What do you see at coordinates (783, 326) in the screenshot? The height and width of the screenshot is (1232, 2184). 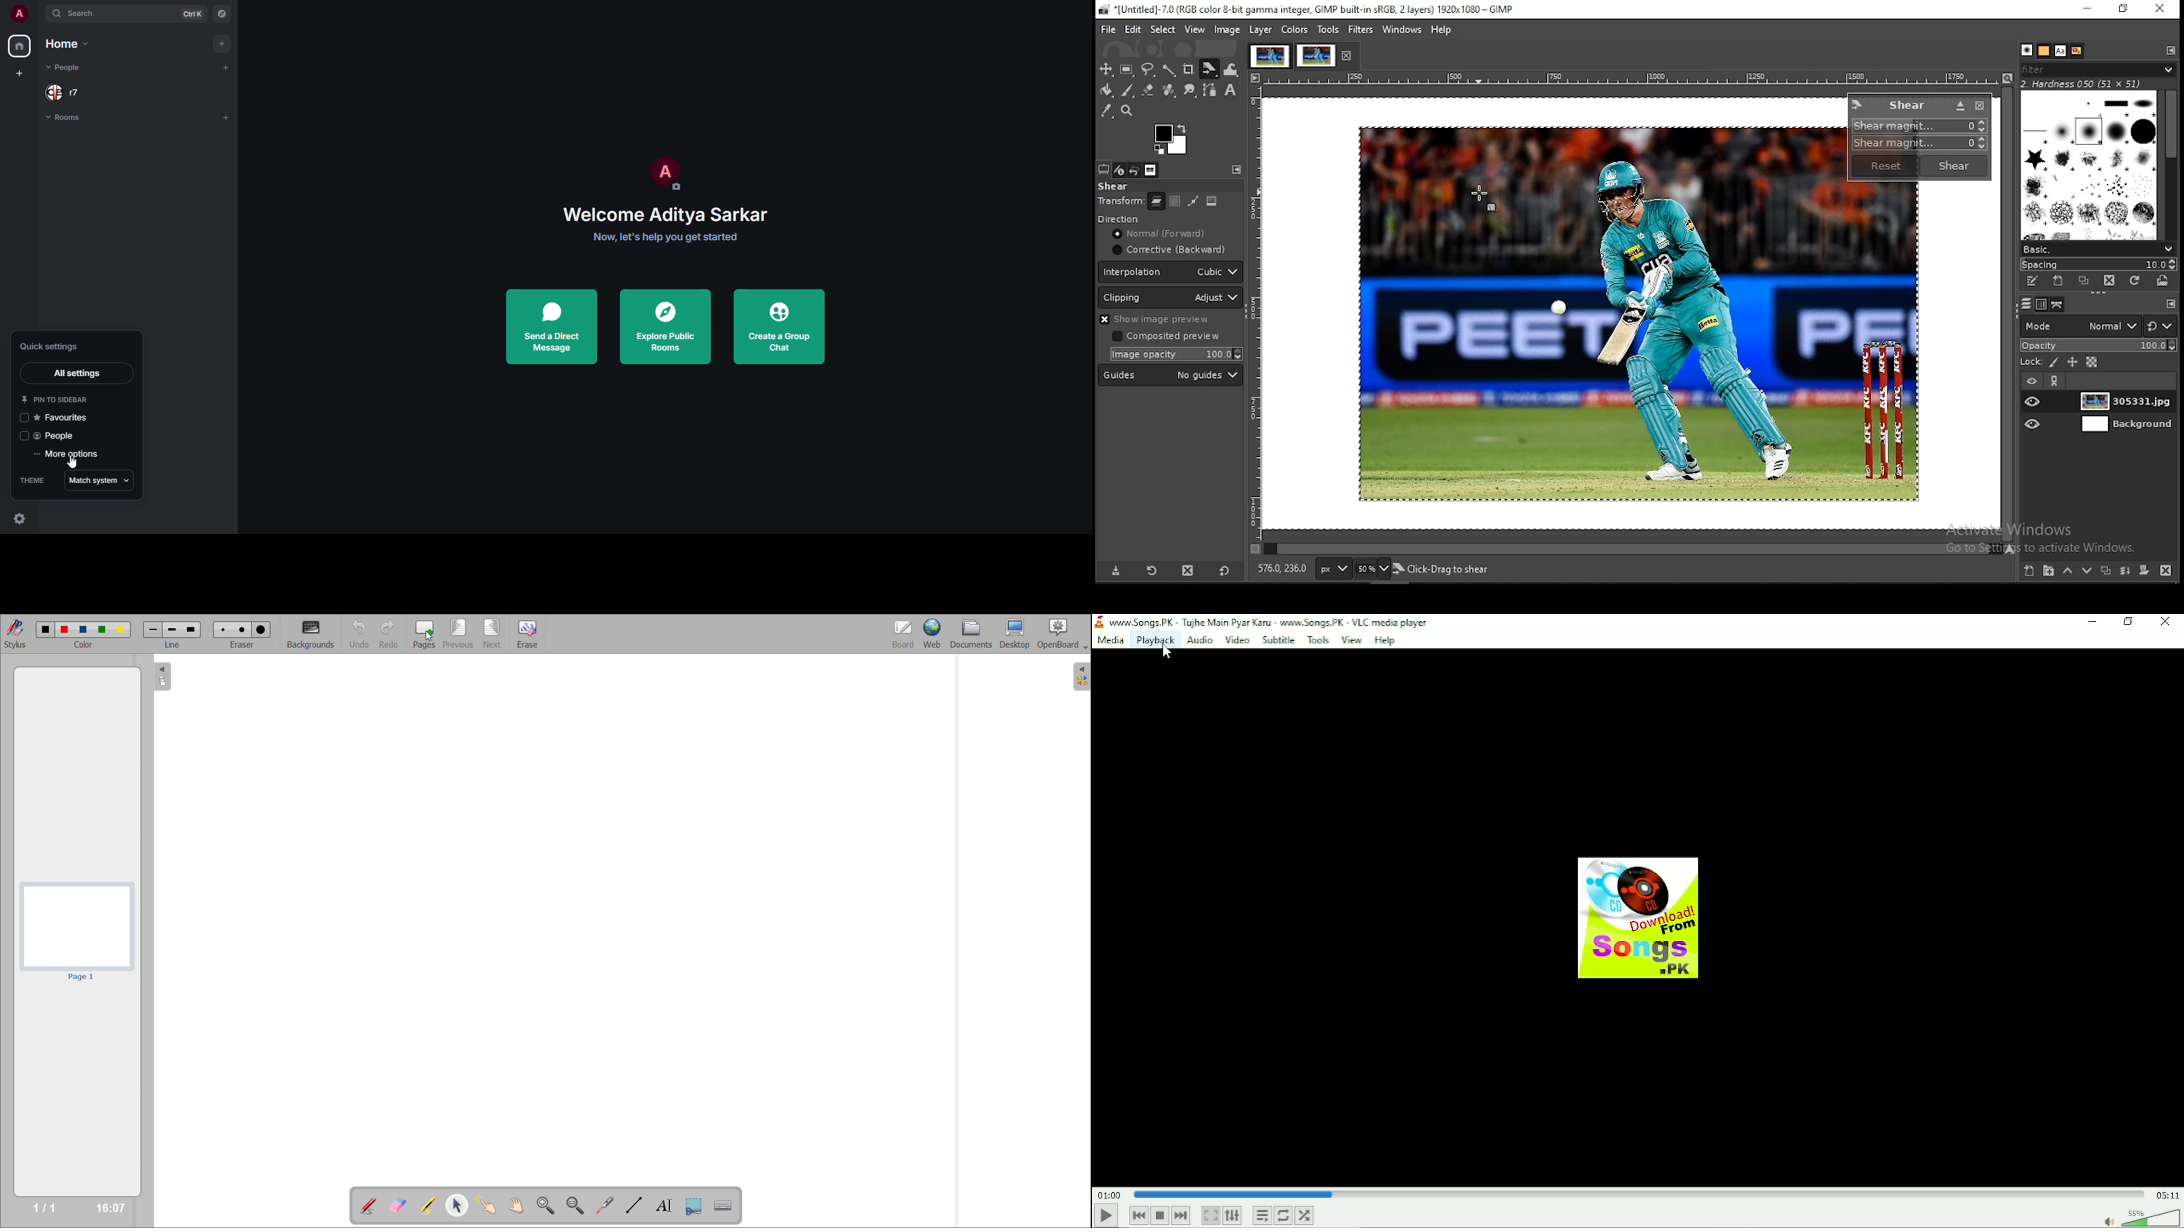 I see `create a group chat` at bounding box center [783, 326].